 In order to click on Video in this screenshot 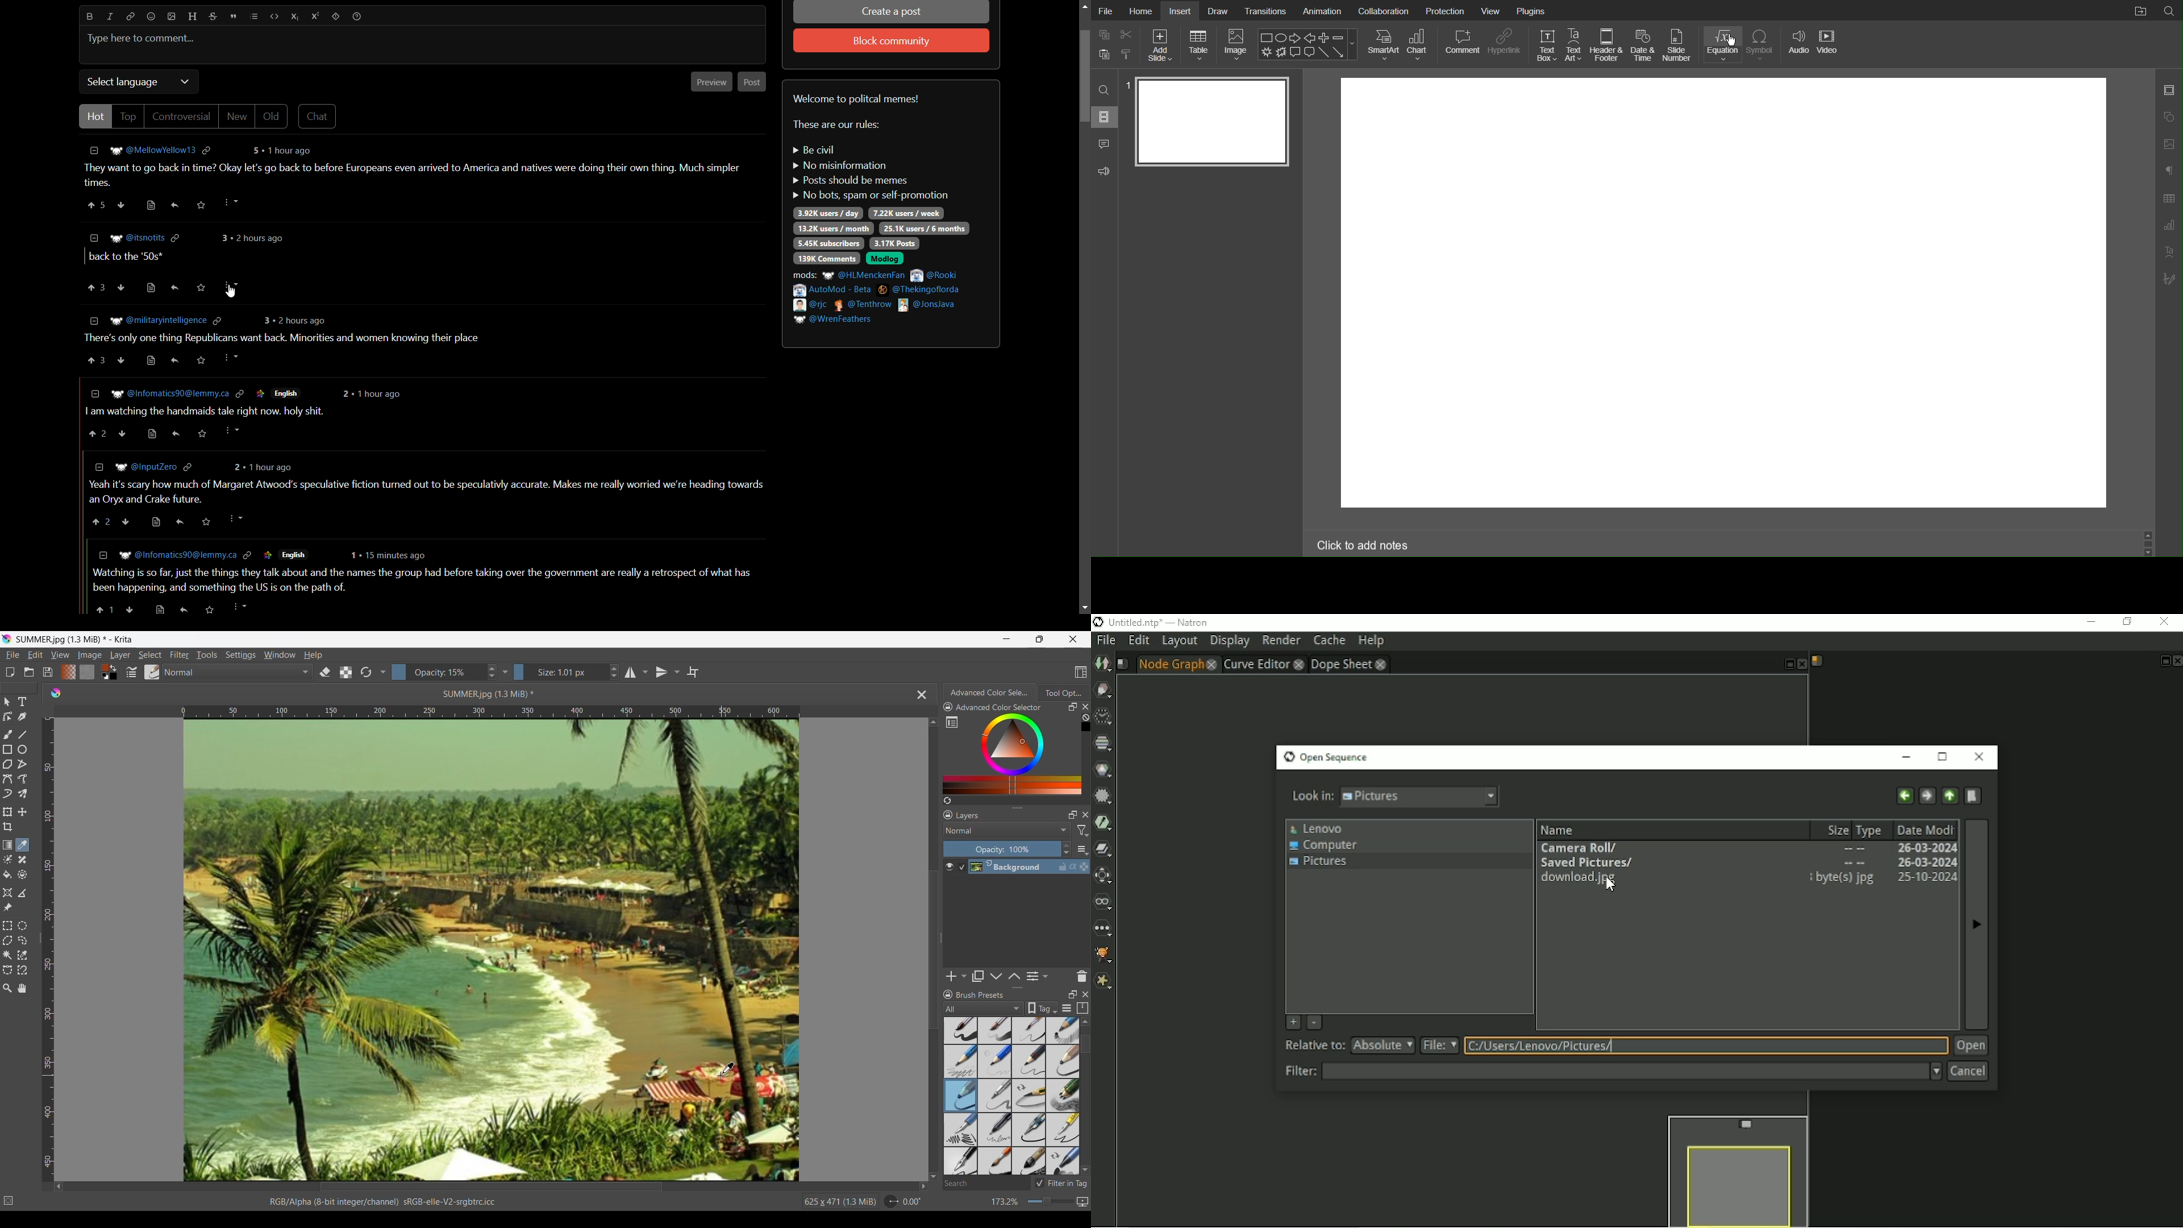, I will do `click(1831, 44)`.